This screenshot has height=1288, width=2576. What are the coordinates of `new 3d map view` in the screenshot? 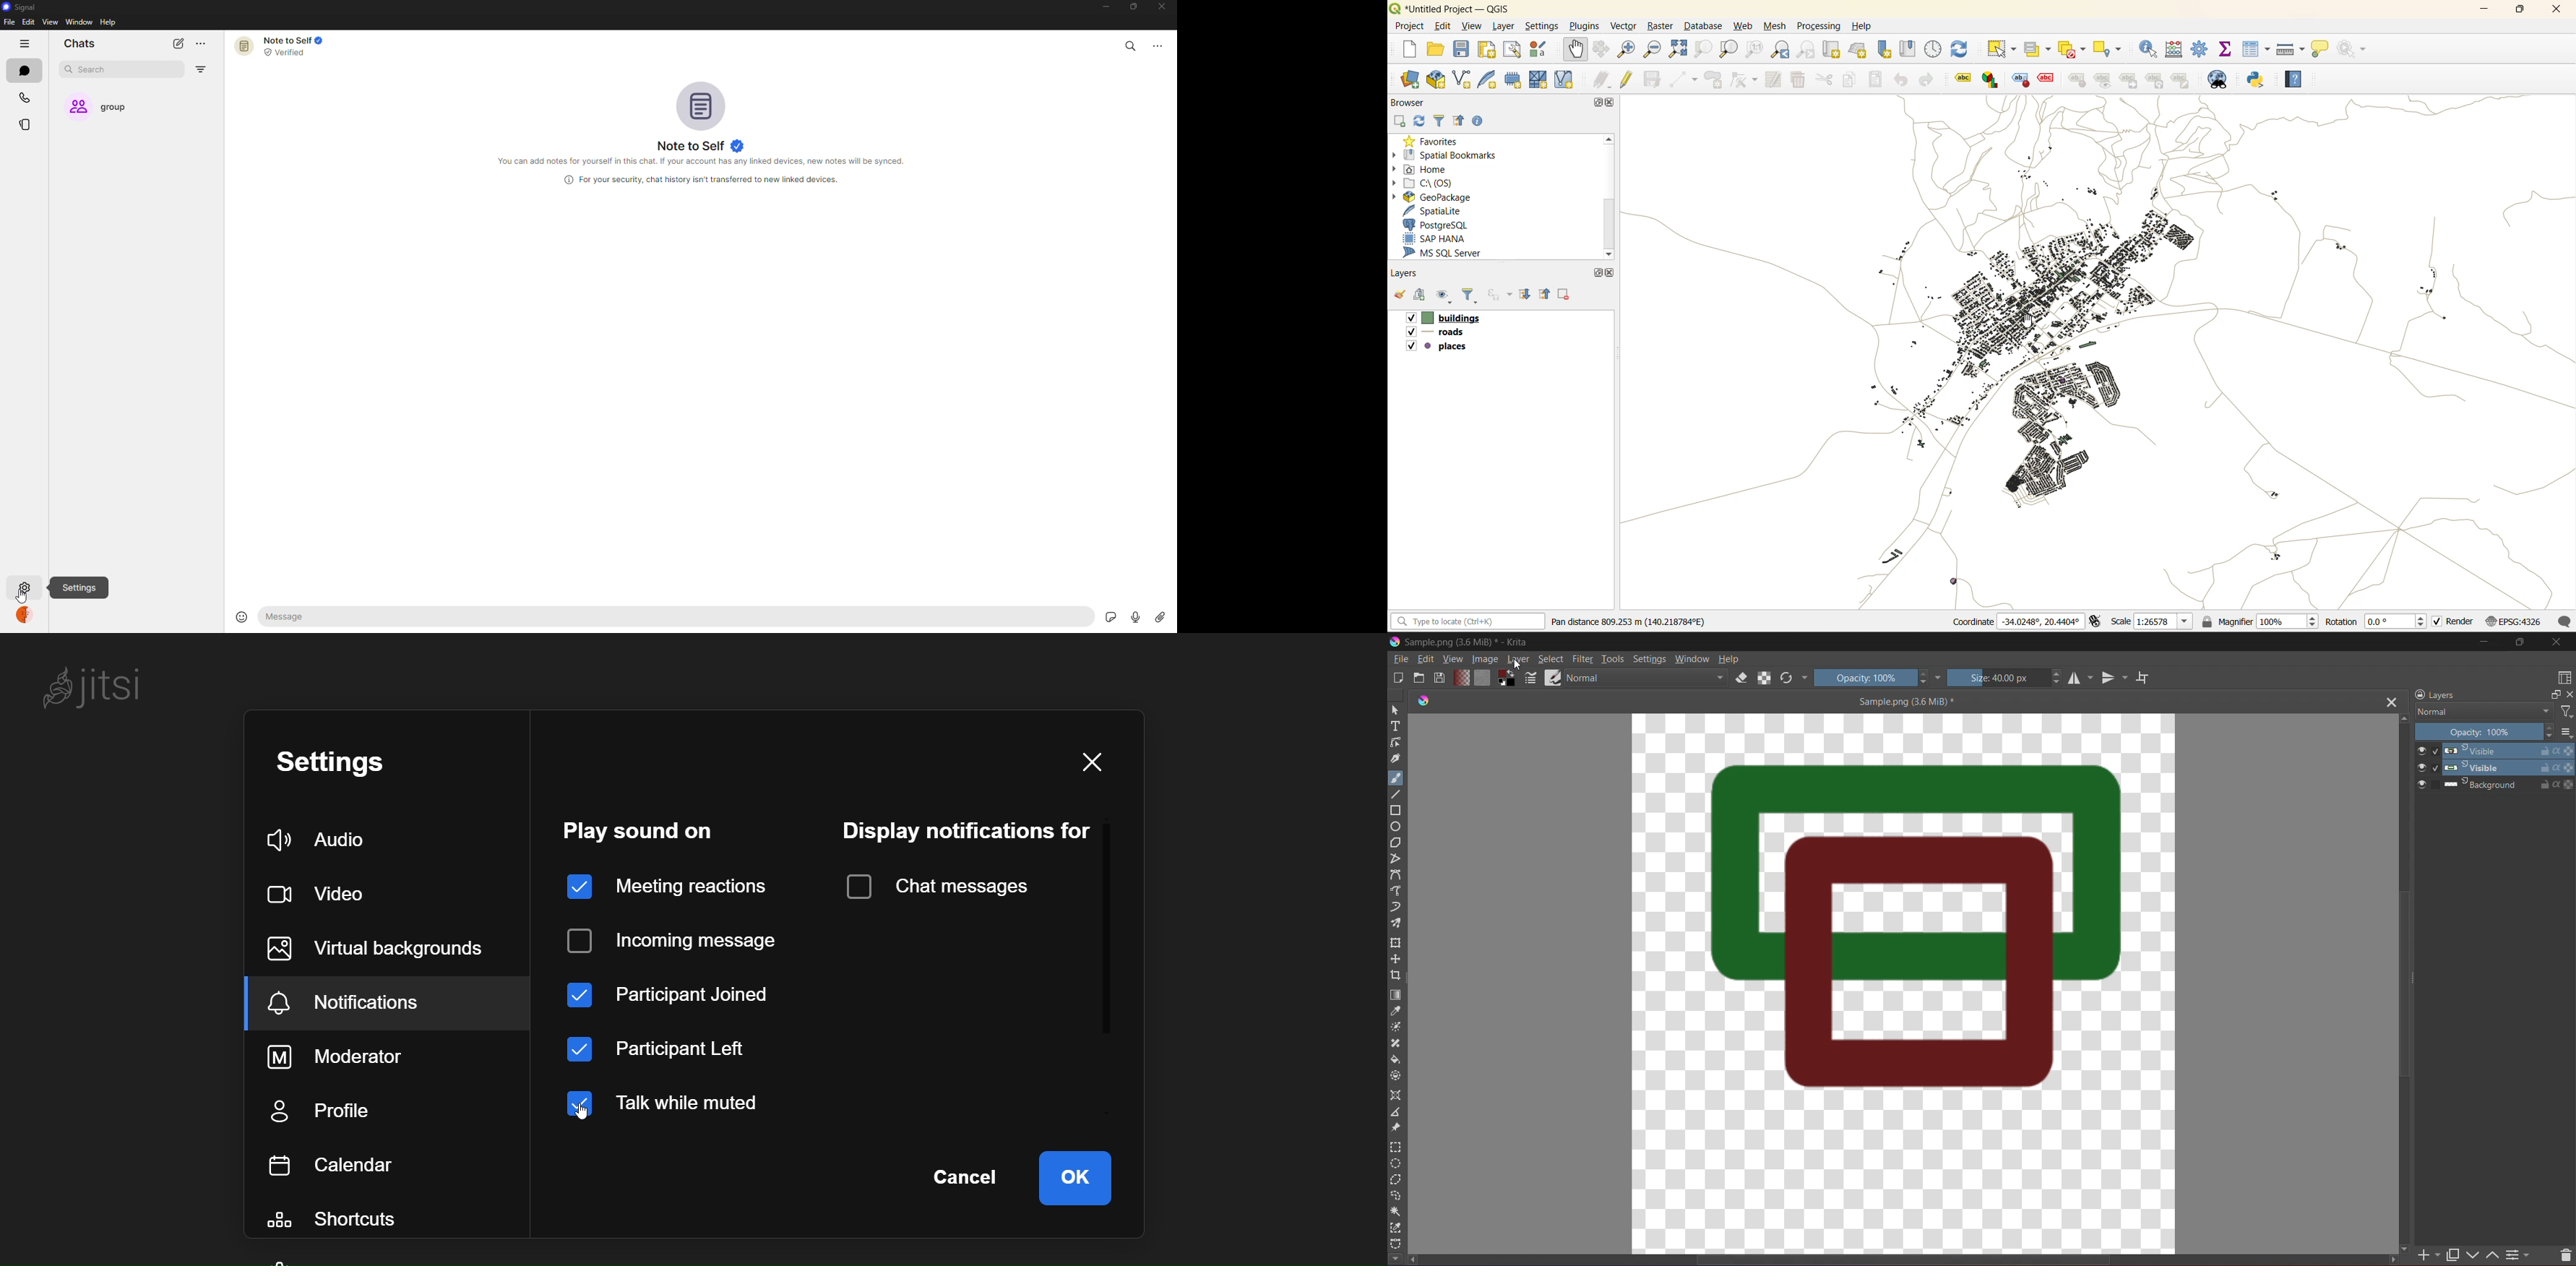 It's located at (1861, 50).